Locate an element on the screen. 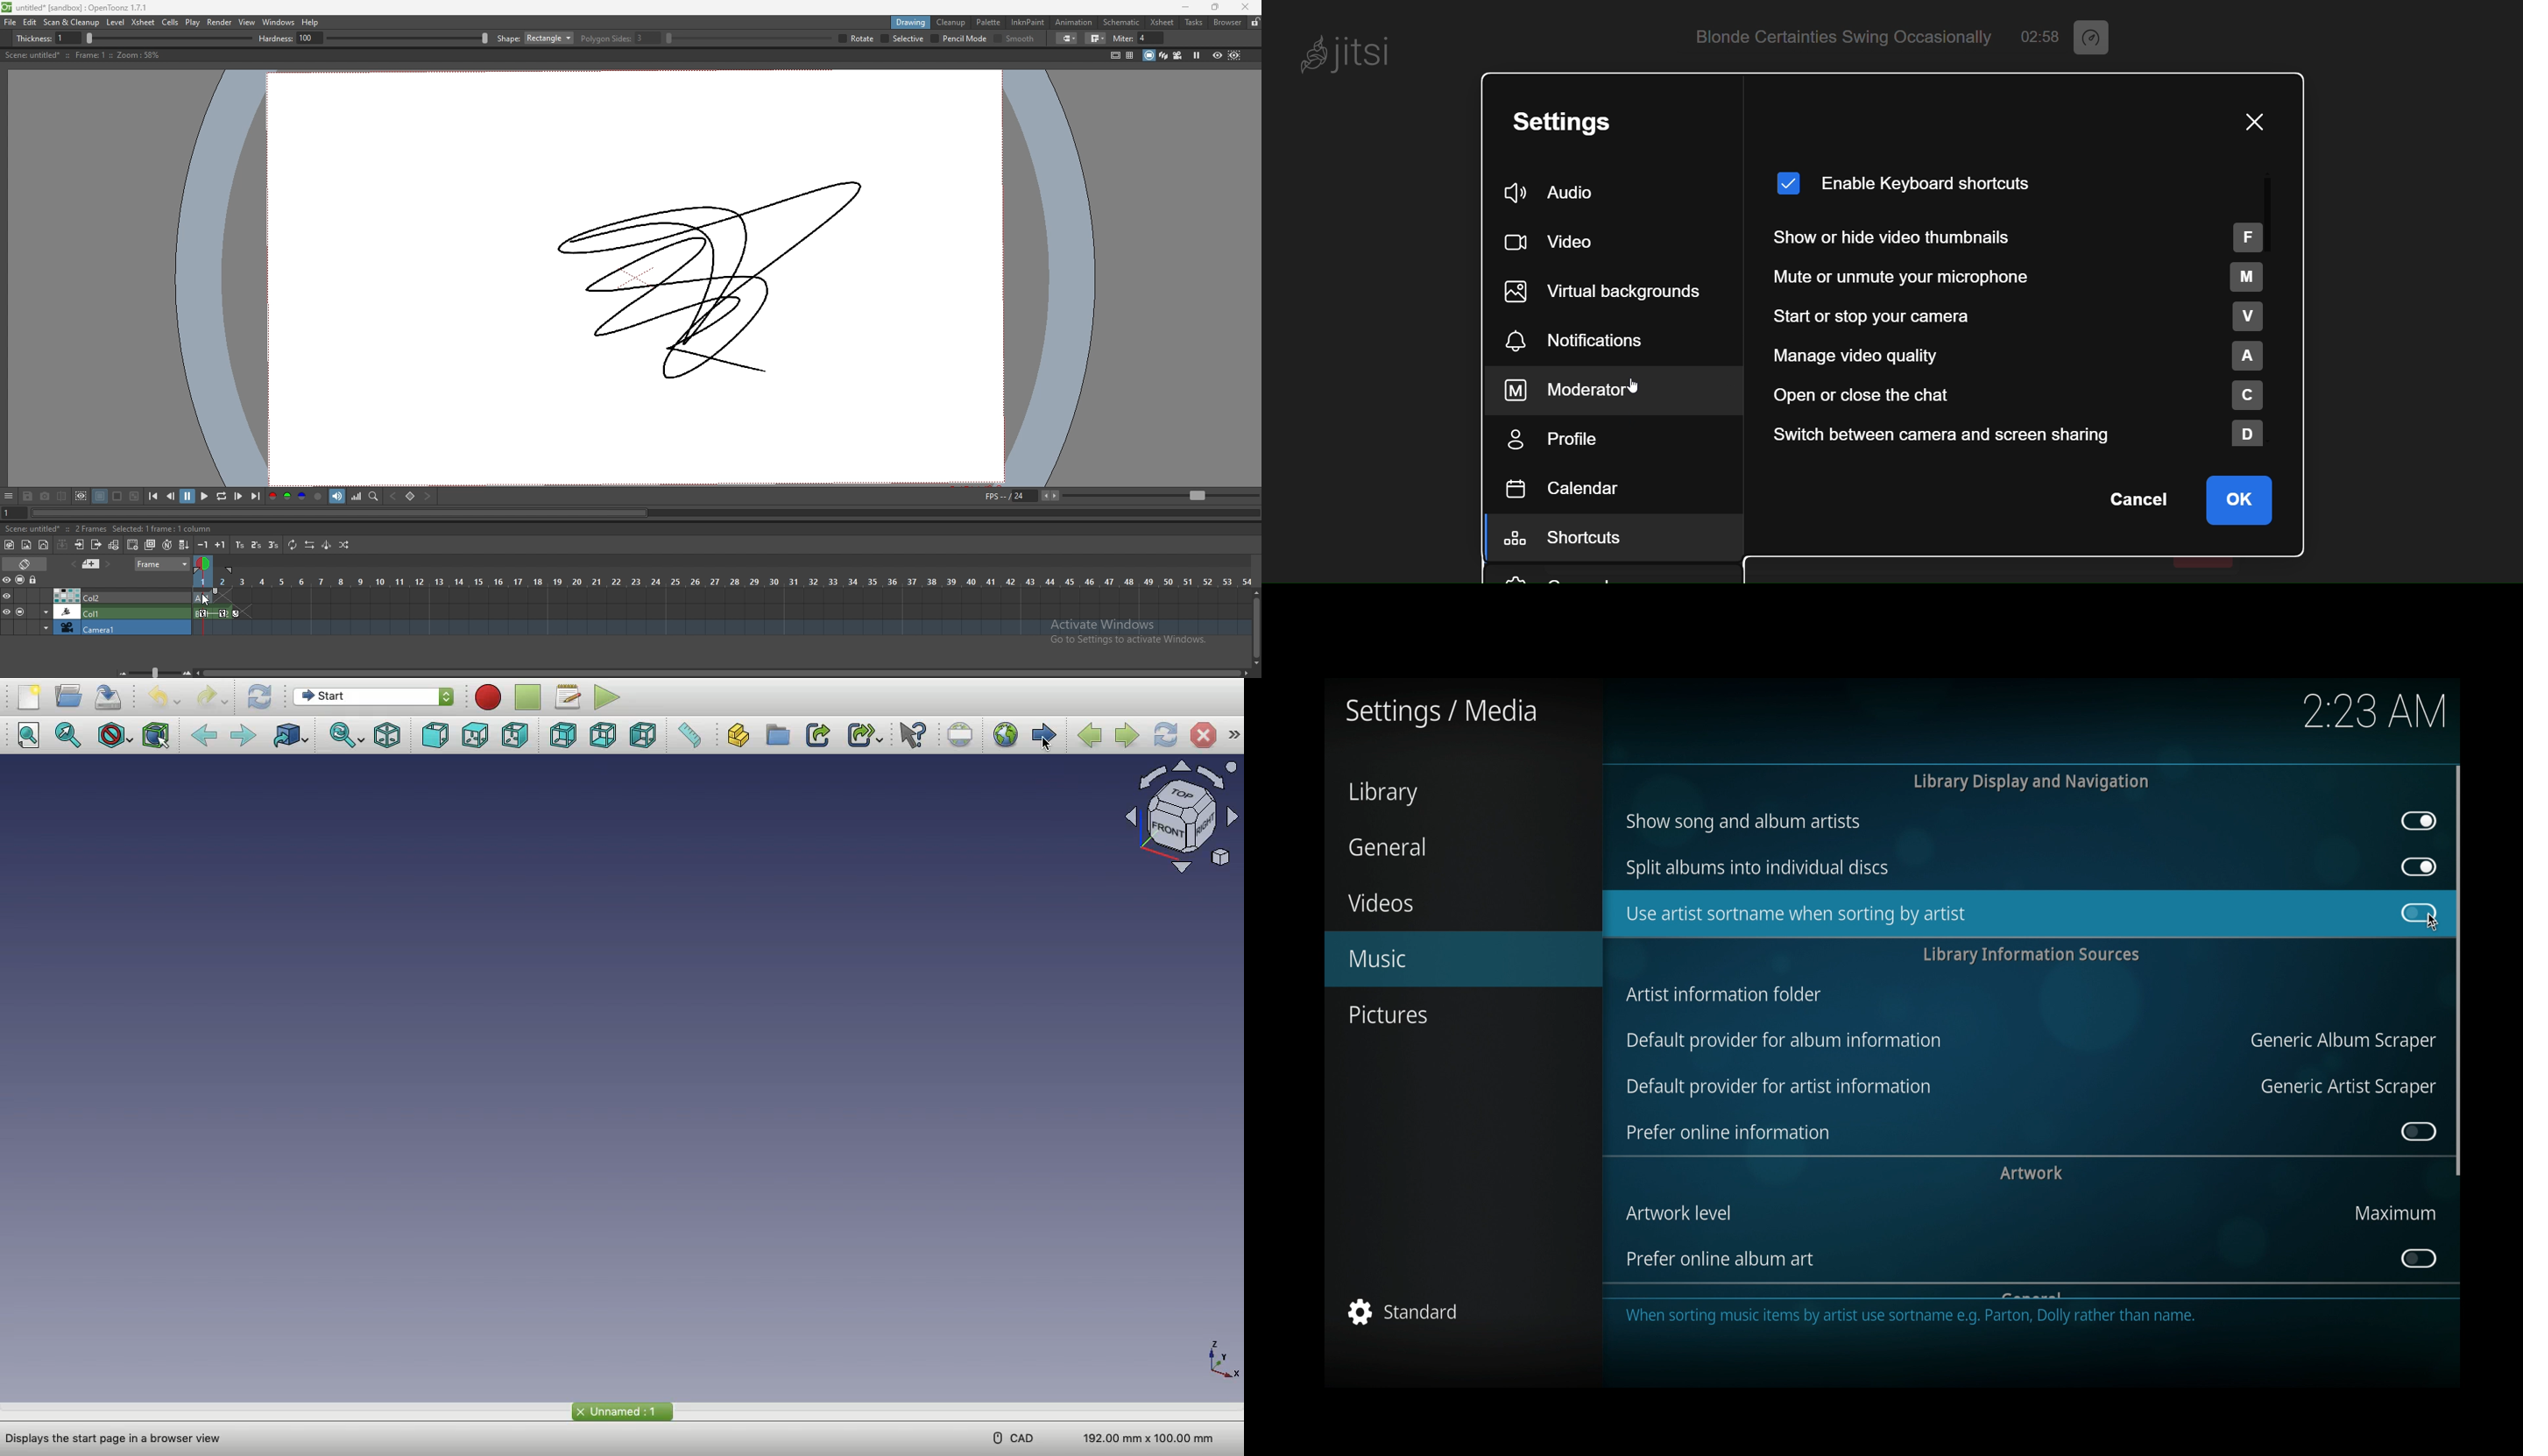 The image size is (2548, 1456). Stop loading is located at coordinates (1204, 735).